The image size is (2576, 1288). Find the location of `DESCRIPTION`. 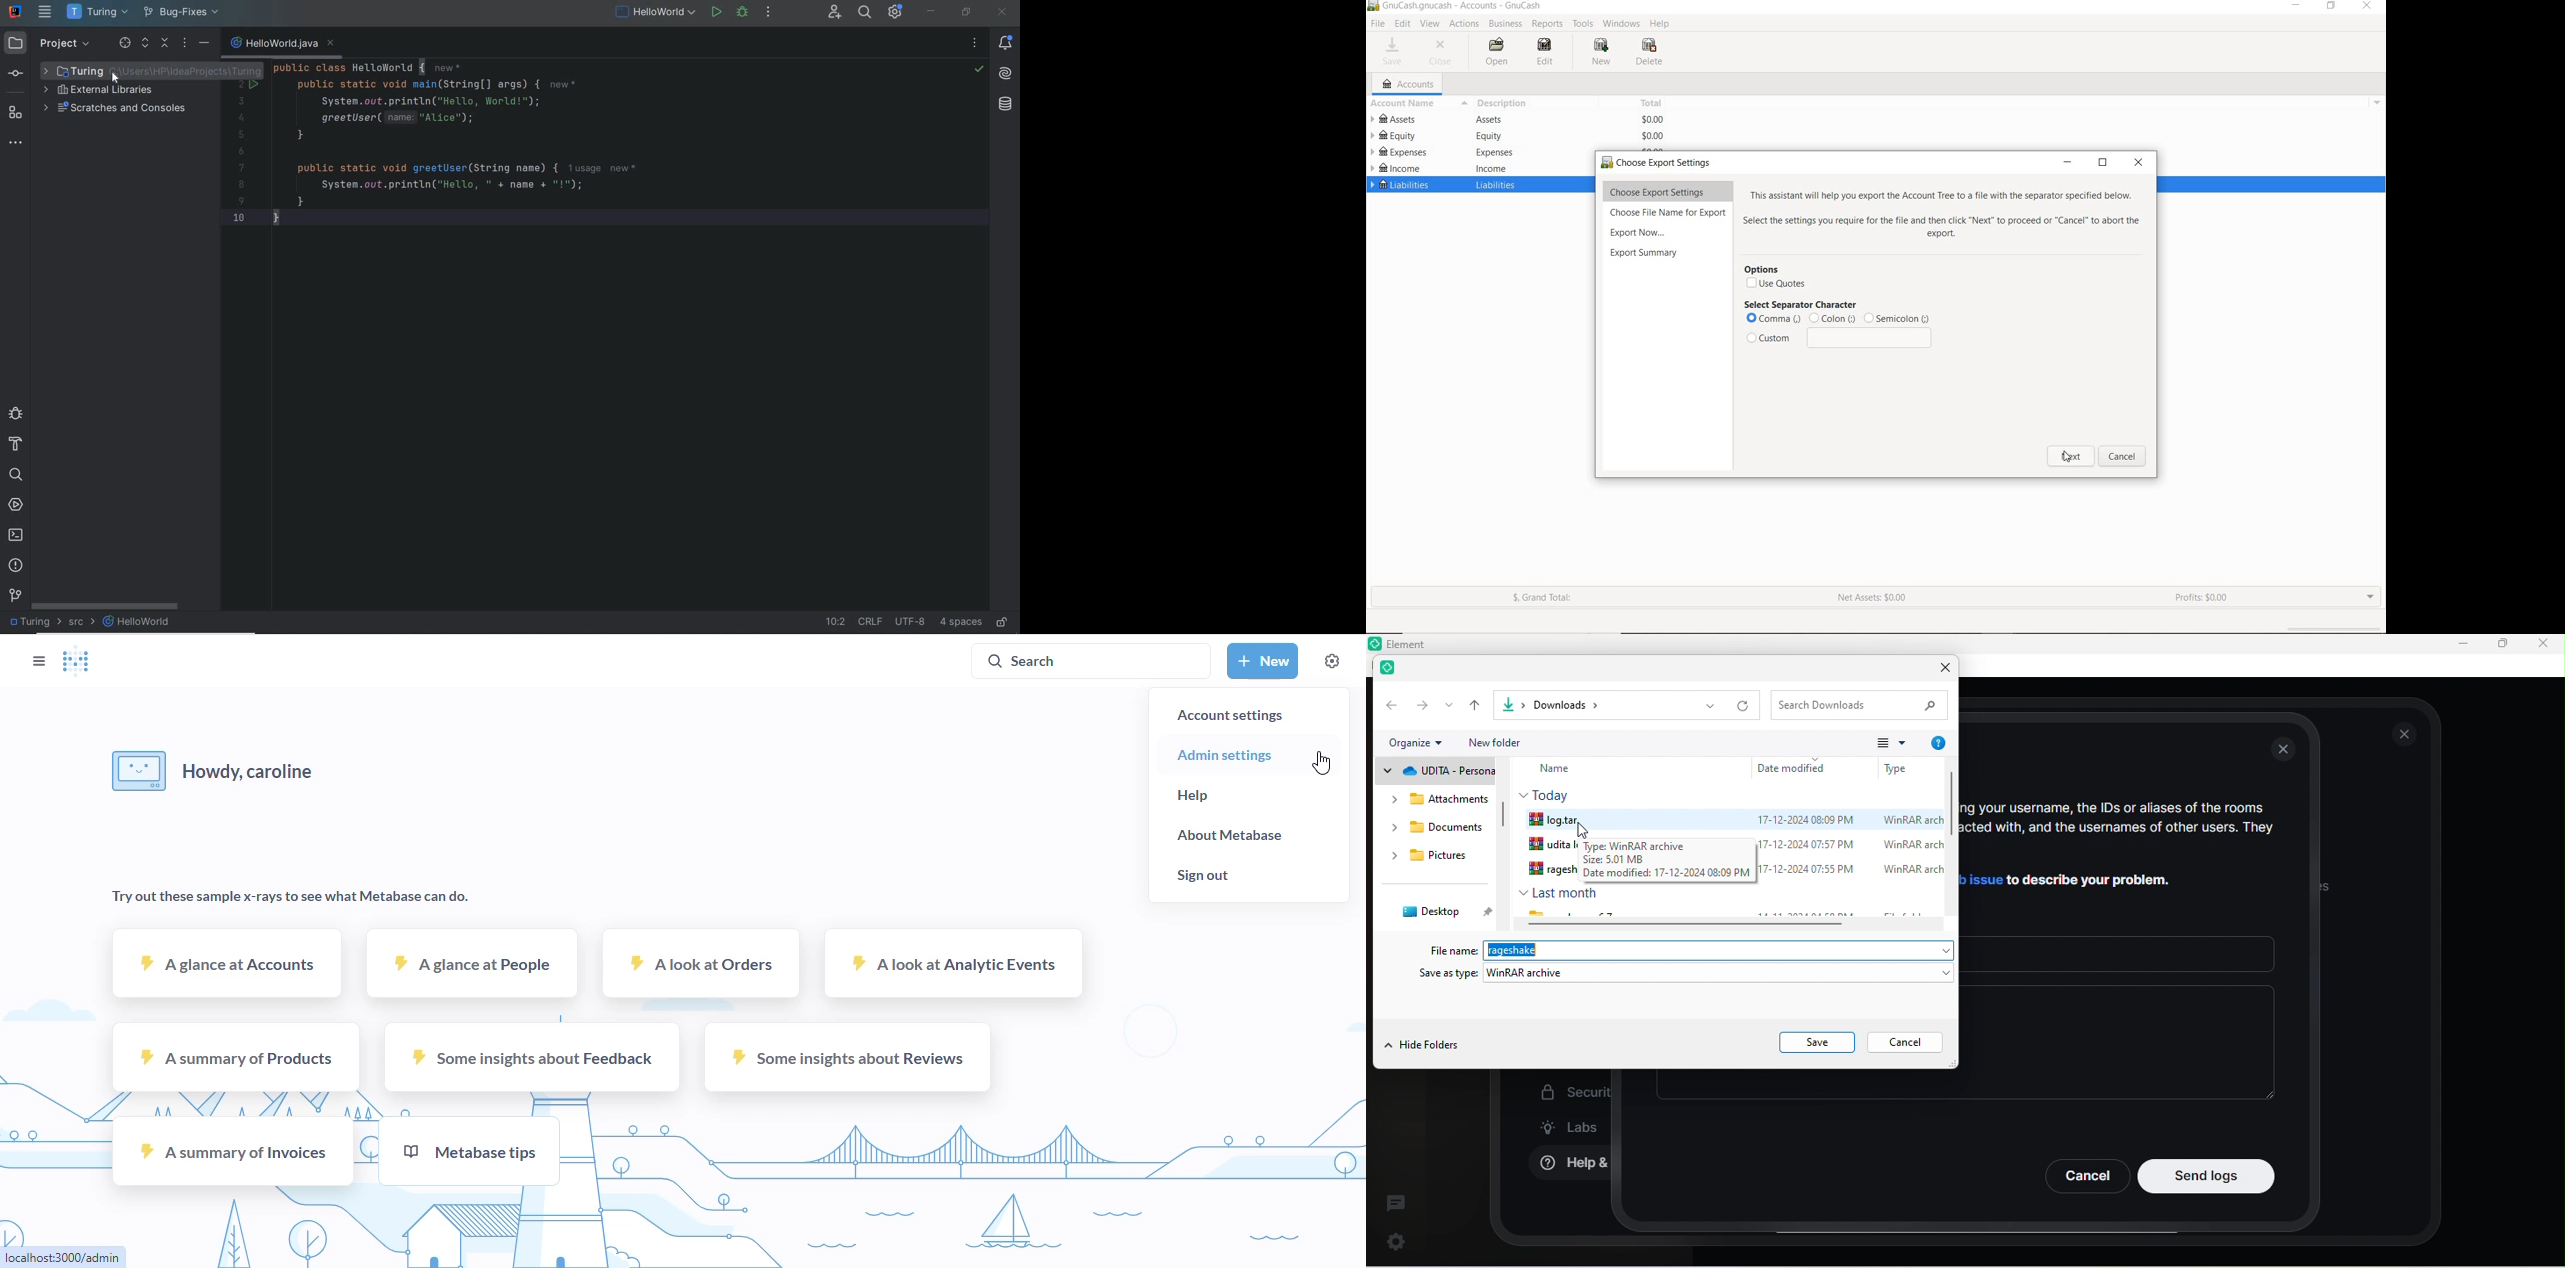

DESCRIPTION is located at coordinates (1499, 104).